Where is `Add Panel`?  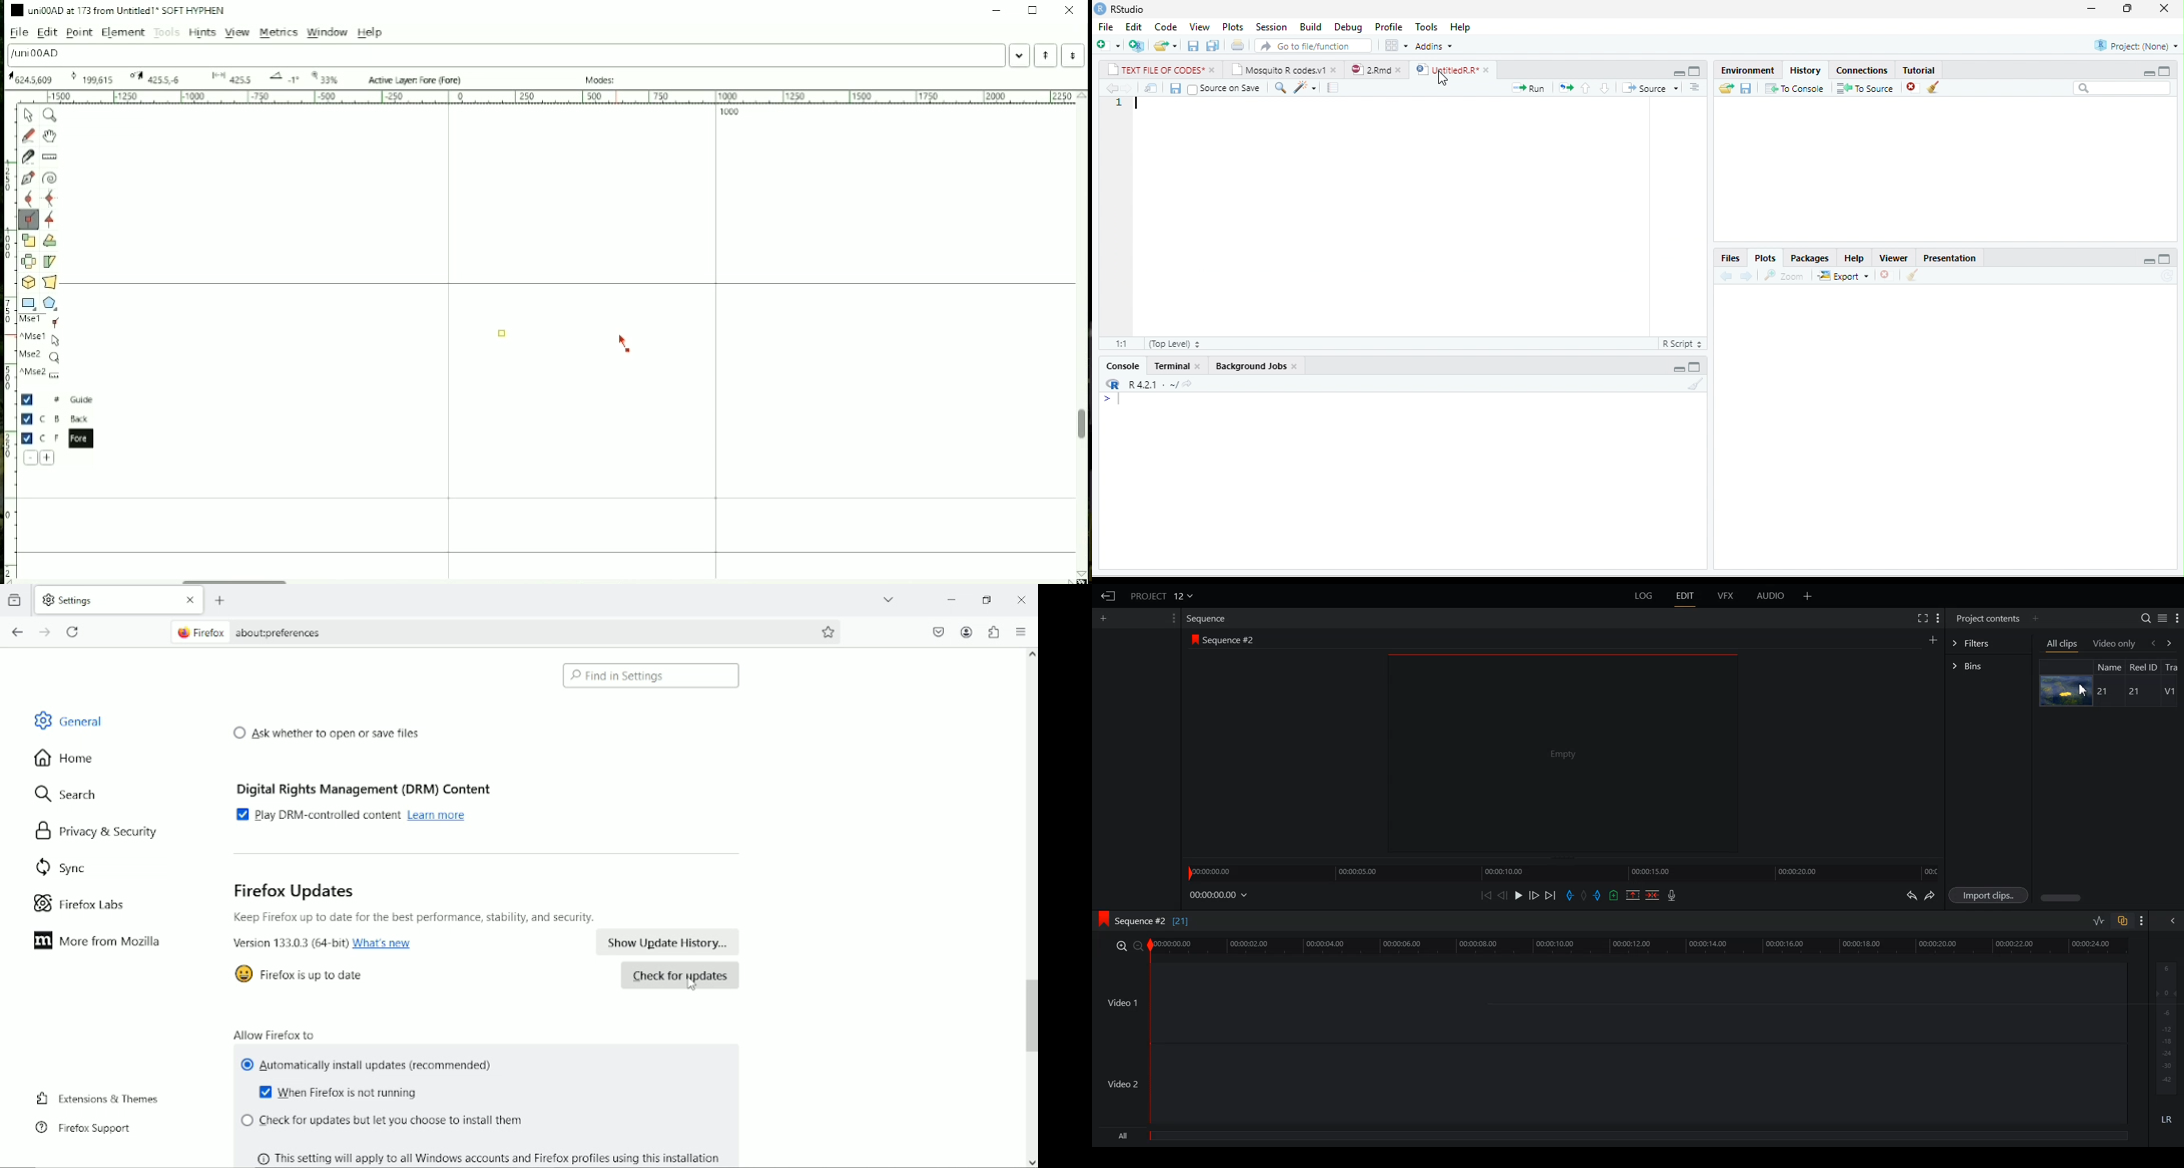
Add Panel is located at coordinates (1933, 639).